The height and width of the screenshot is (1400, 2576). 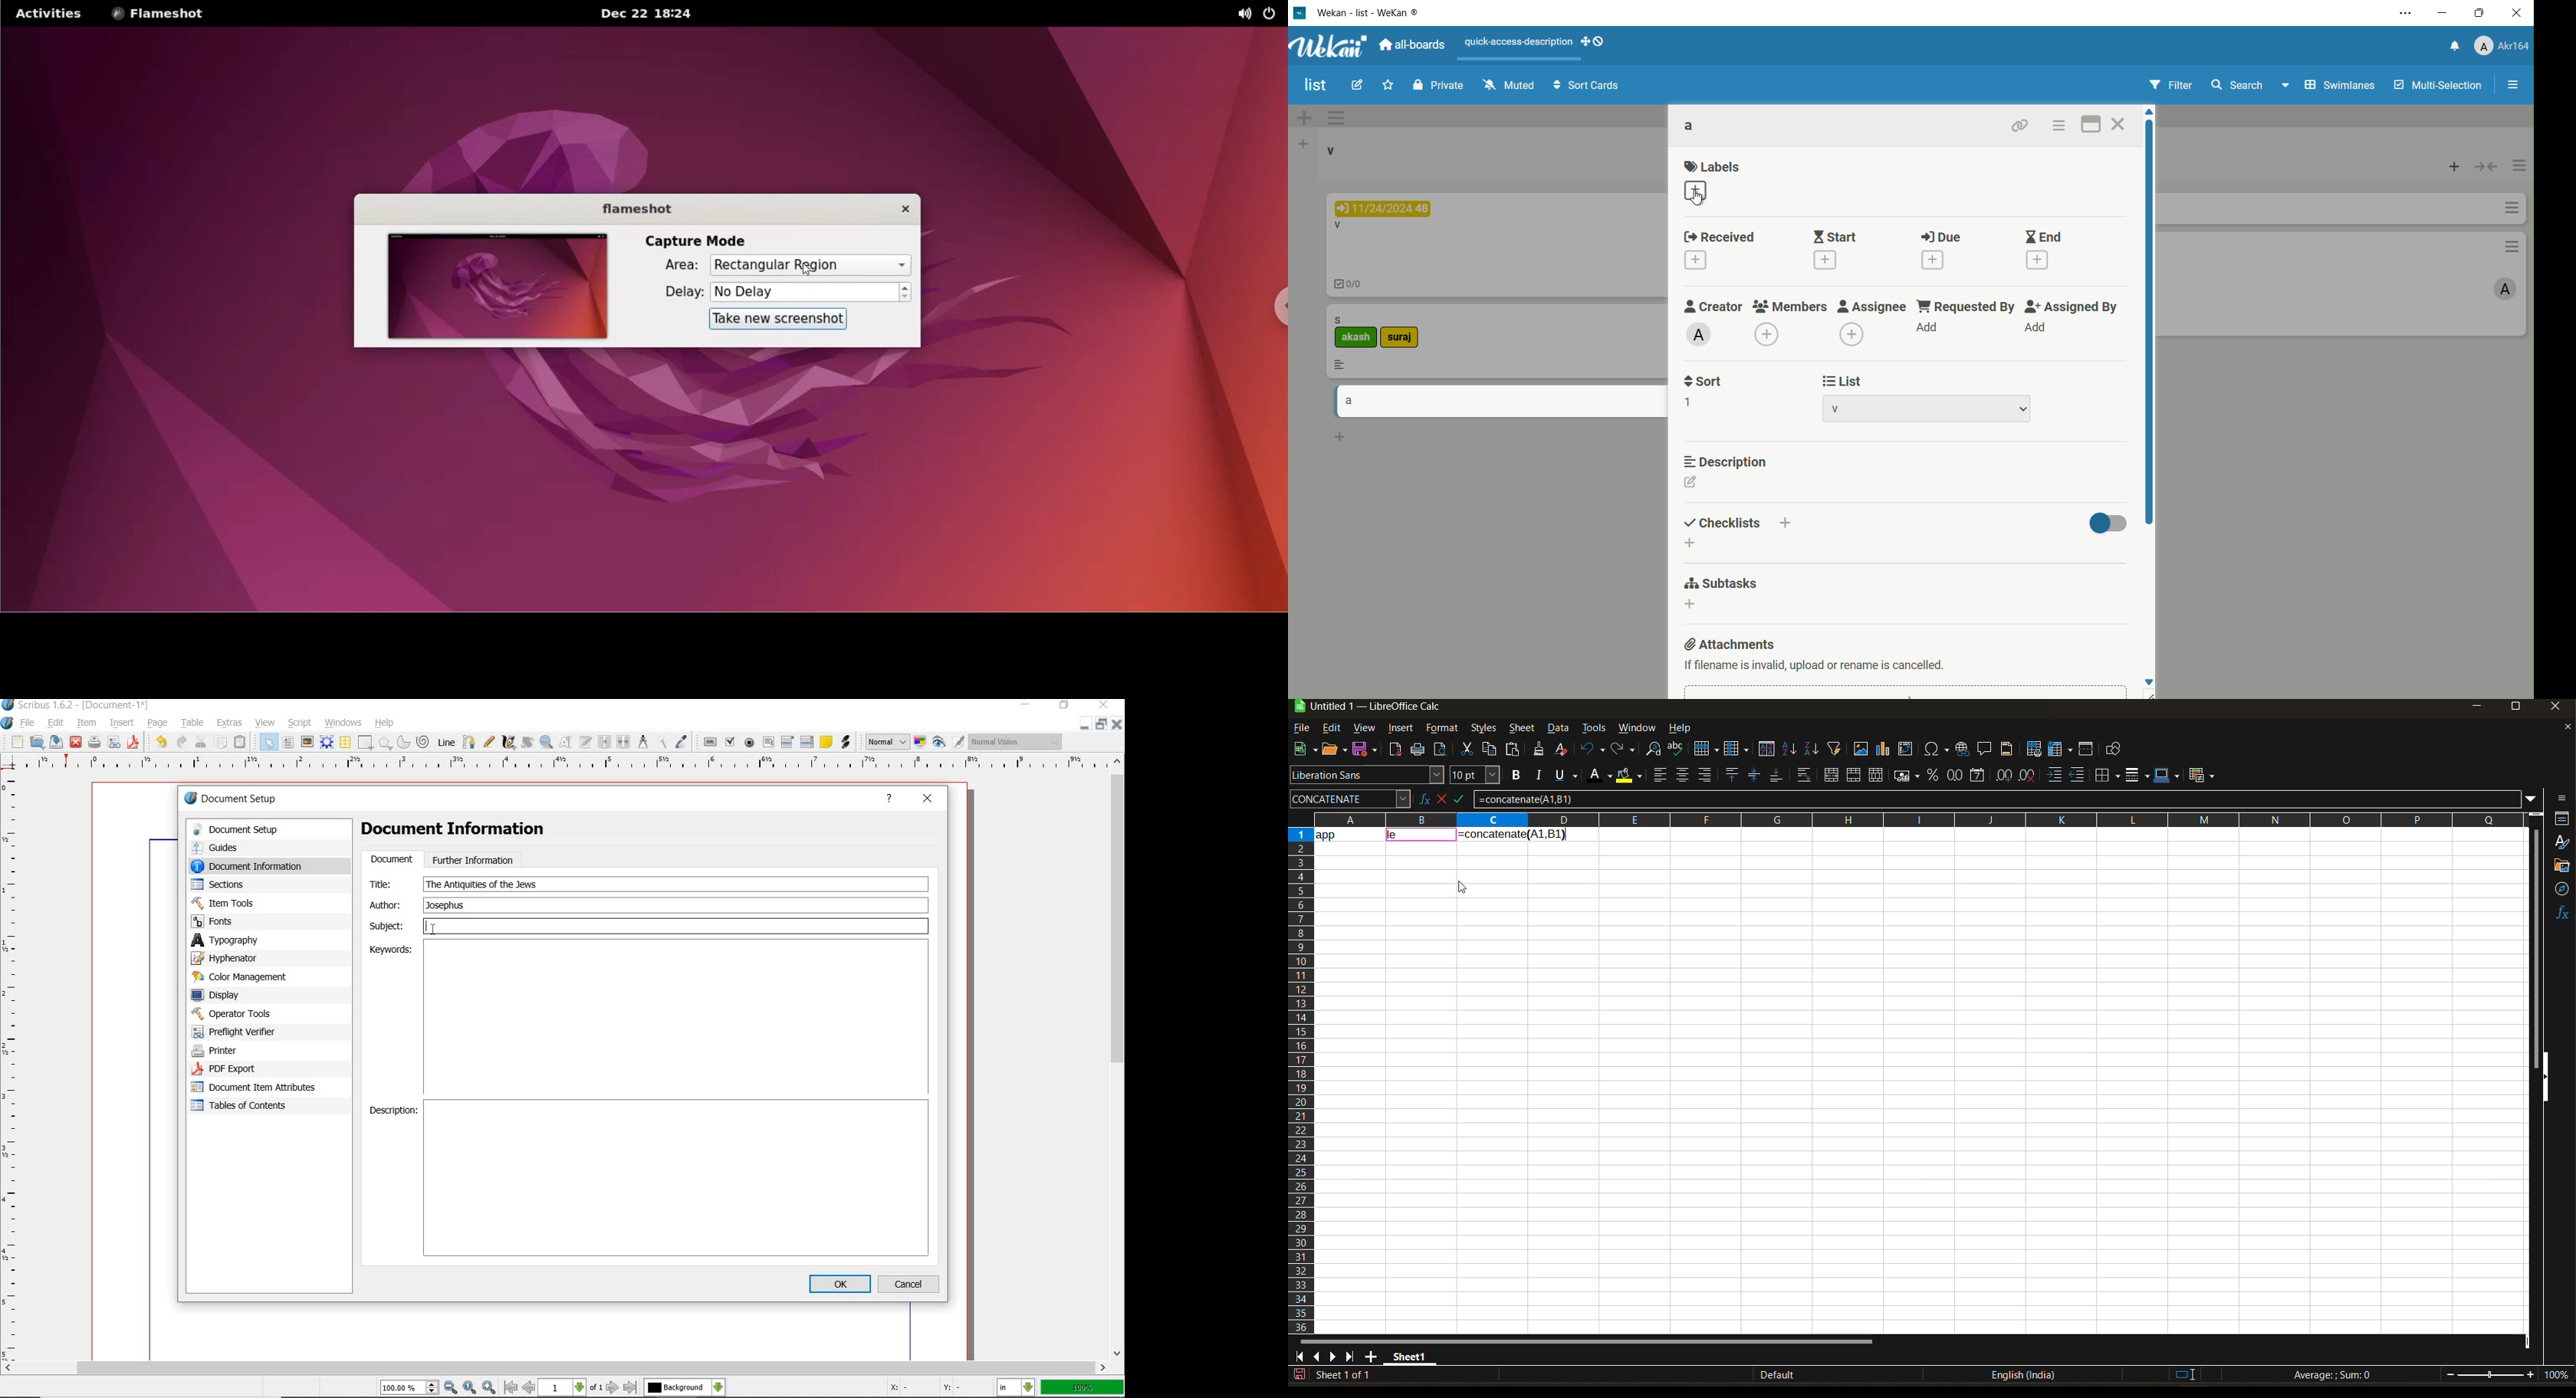 I want to click on s, so click(x=1345, y=319).